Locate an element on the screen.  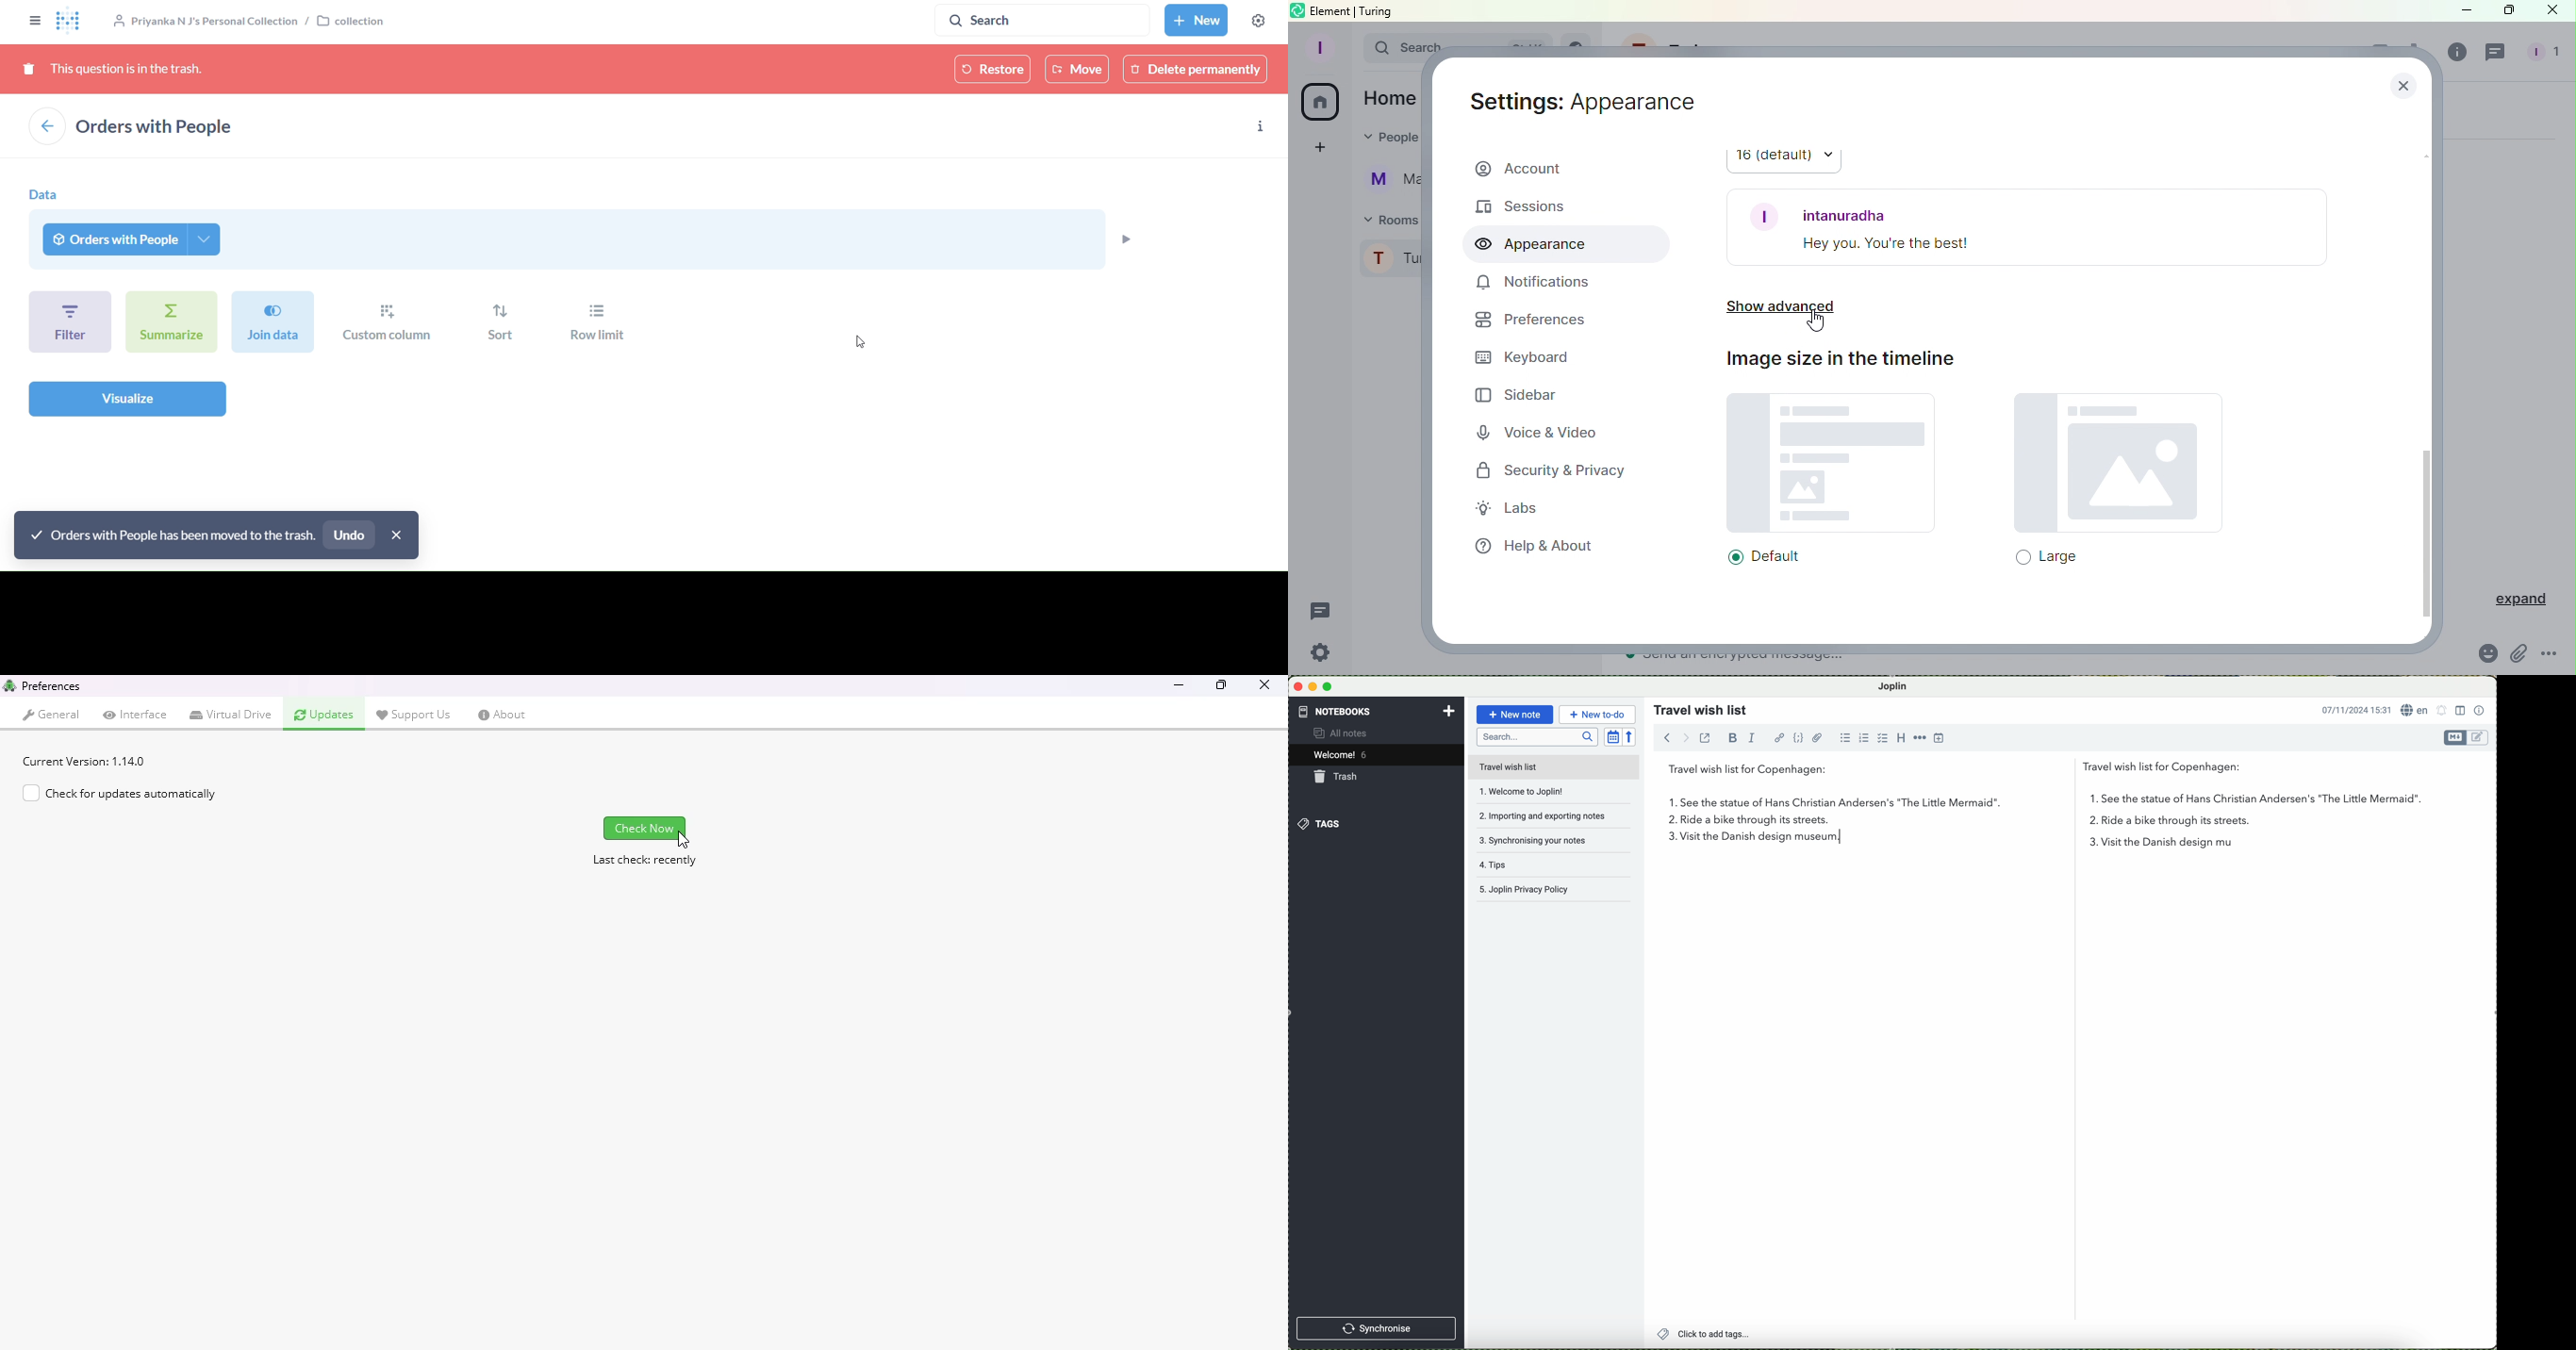
restore is located at coordinates (995, 70).